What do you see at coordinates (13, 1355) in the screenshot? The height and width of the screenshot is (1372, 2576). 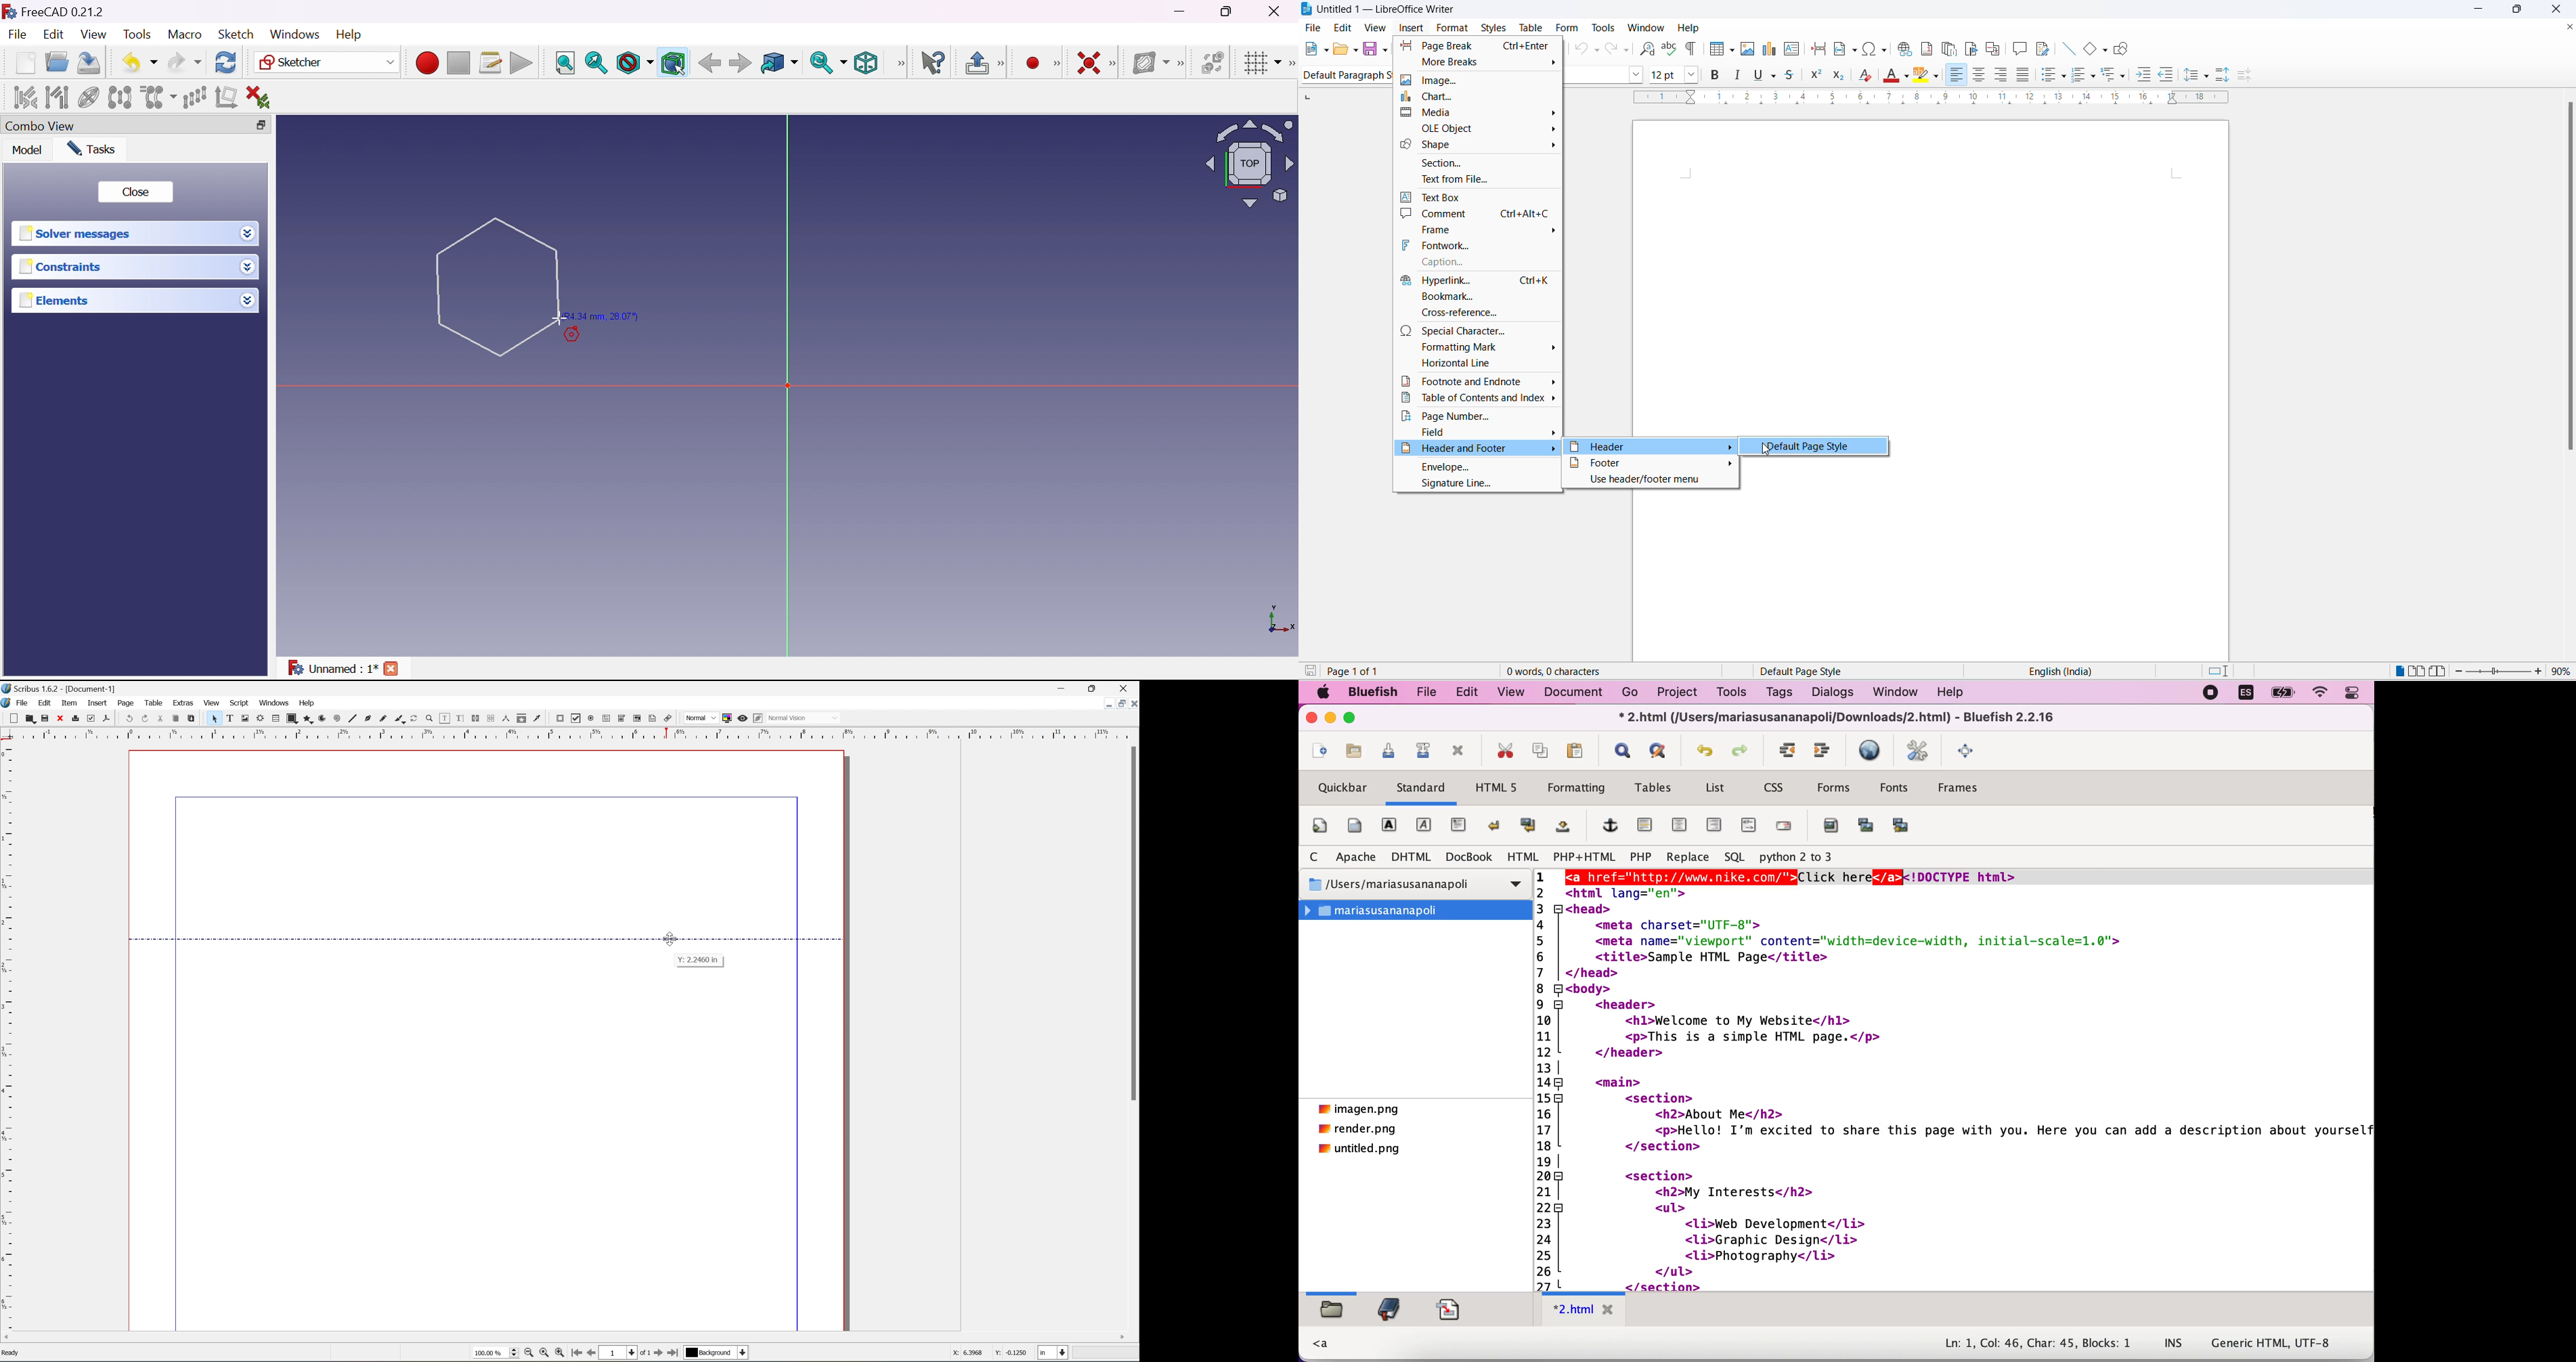 I see `Ready` at bounding box center [13, 1355].